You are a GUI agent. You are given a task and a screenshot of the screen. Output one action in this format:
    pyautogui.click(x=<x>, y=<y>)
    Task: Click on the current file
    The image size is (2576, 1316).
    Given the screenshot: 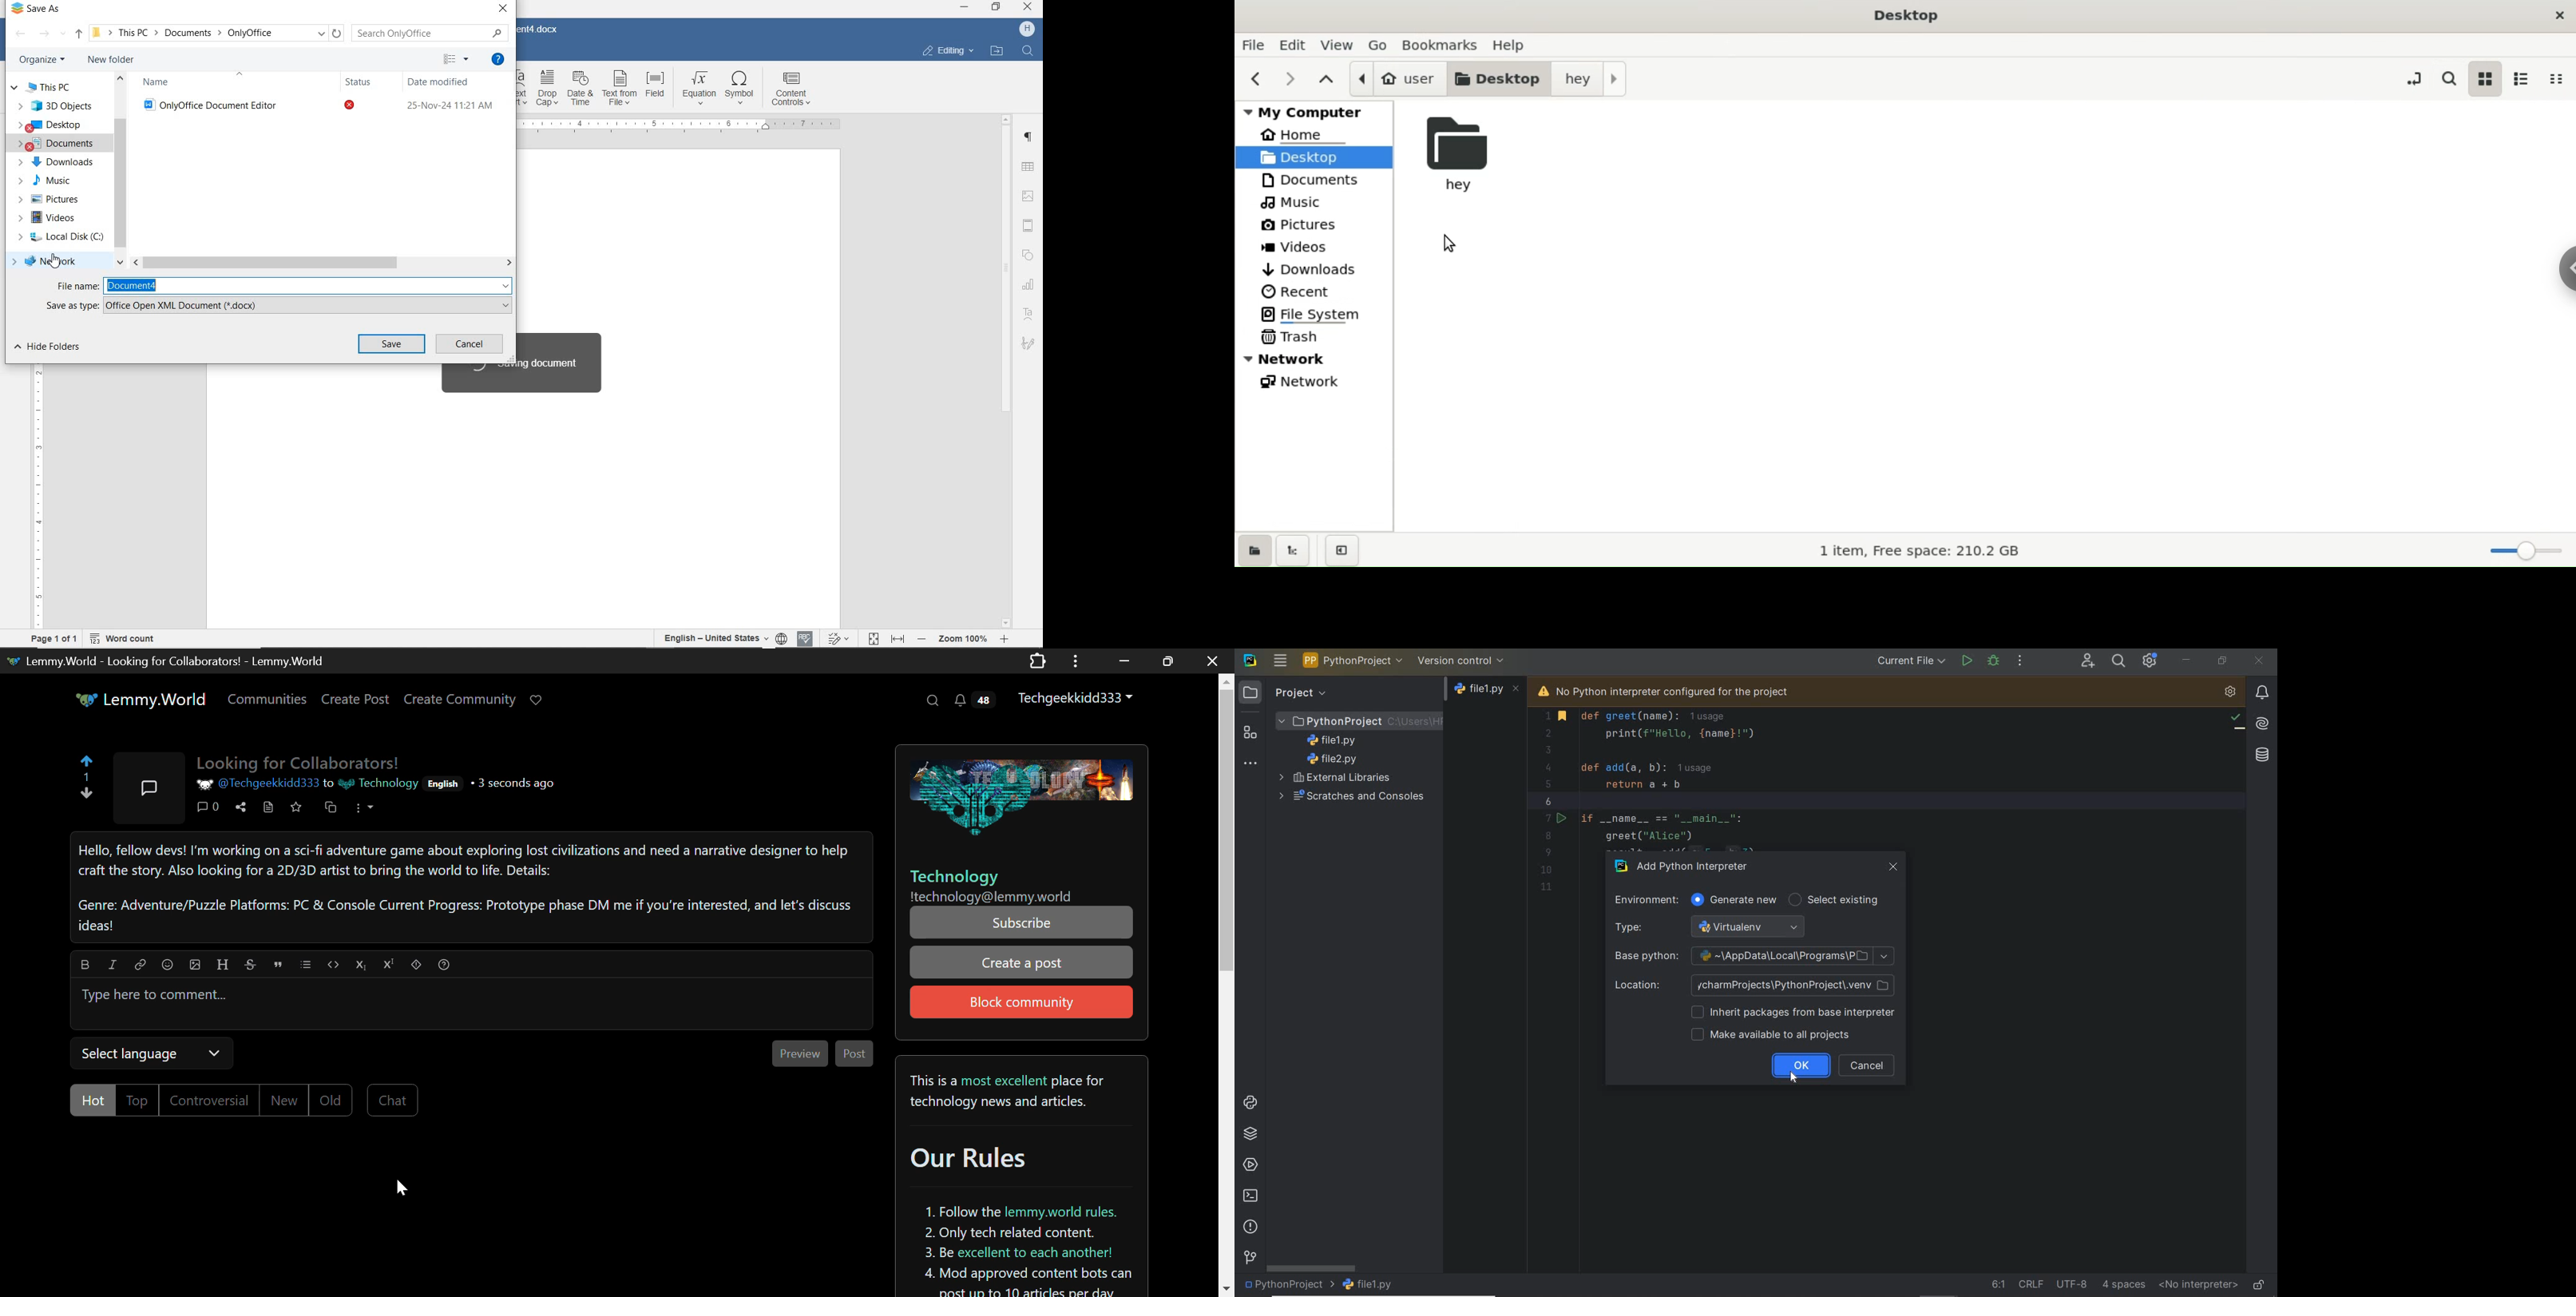 What is the action you would take?
    pyautogui.click(x=1911, y=662)
    